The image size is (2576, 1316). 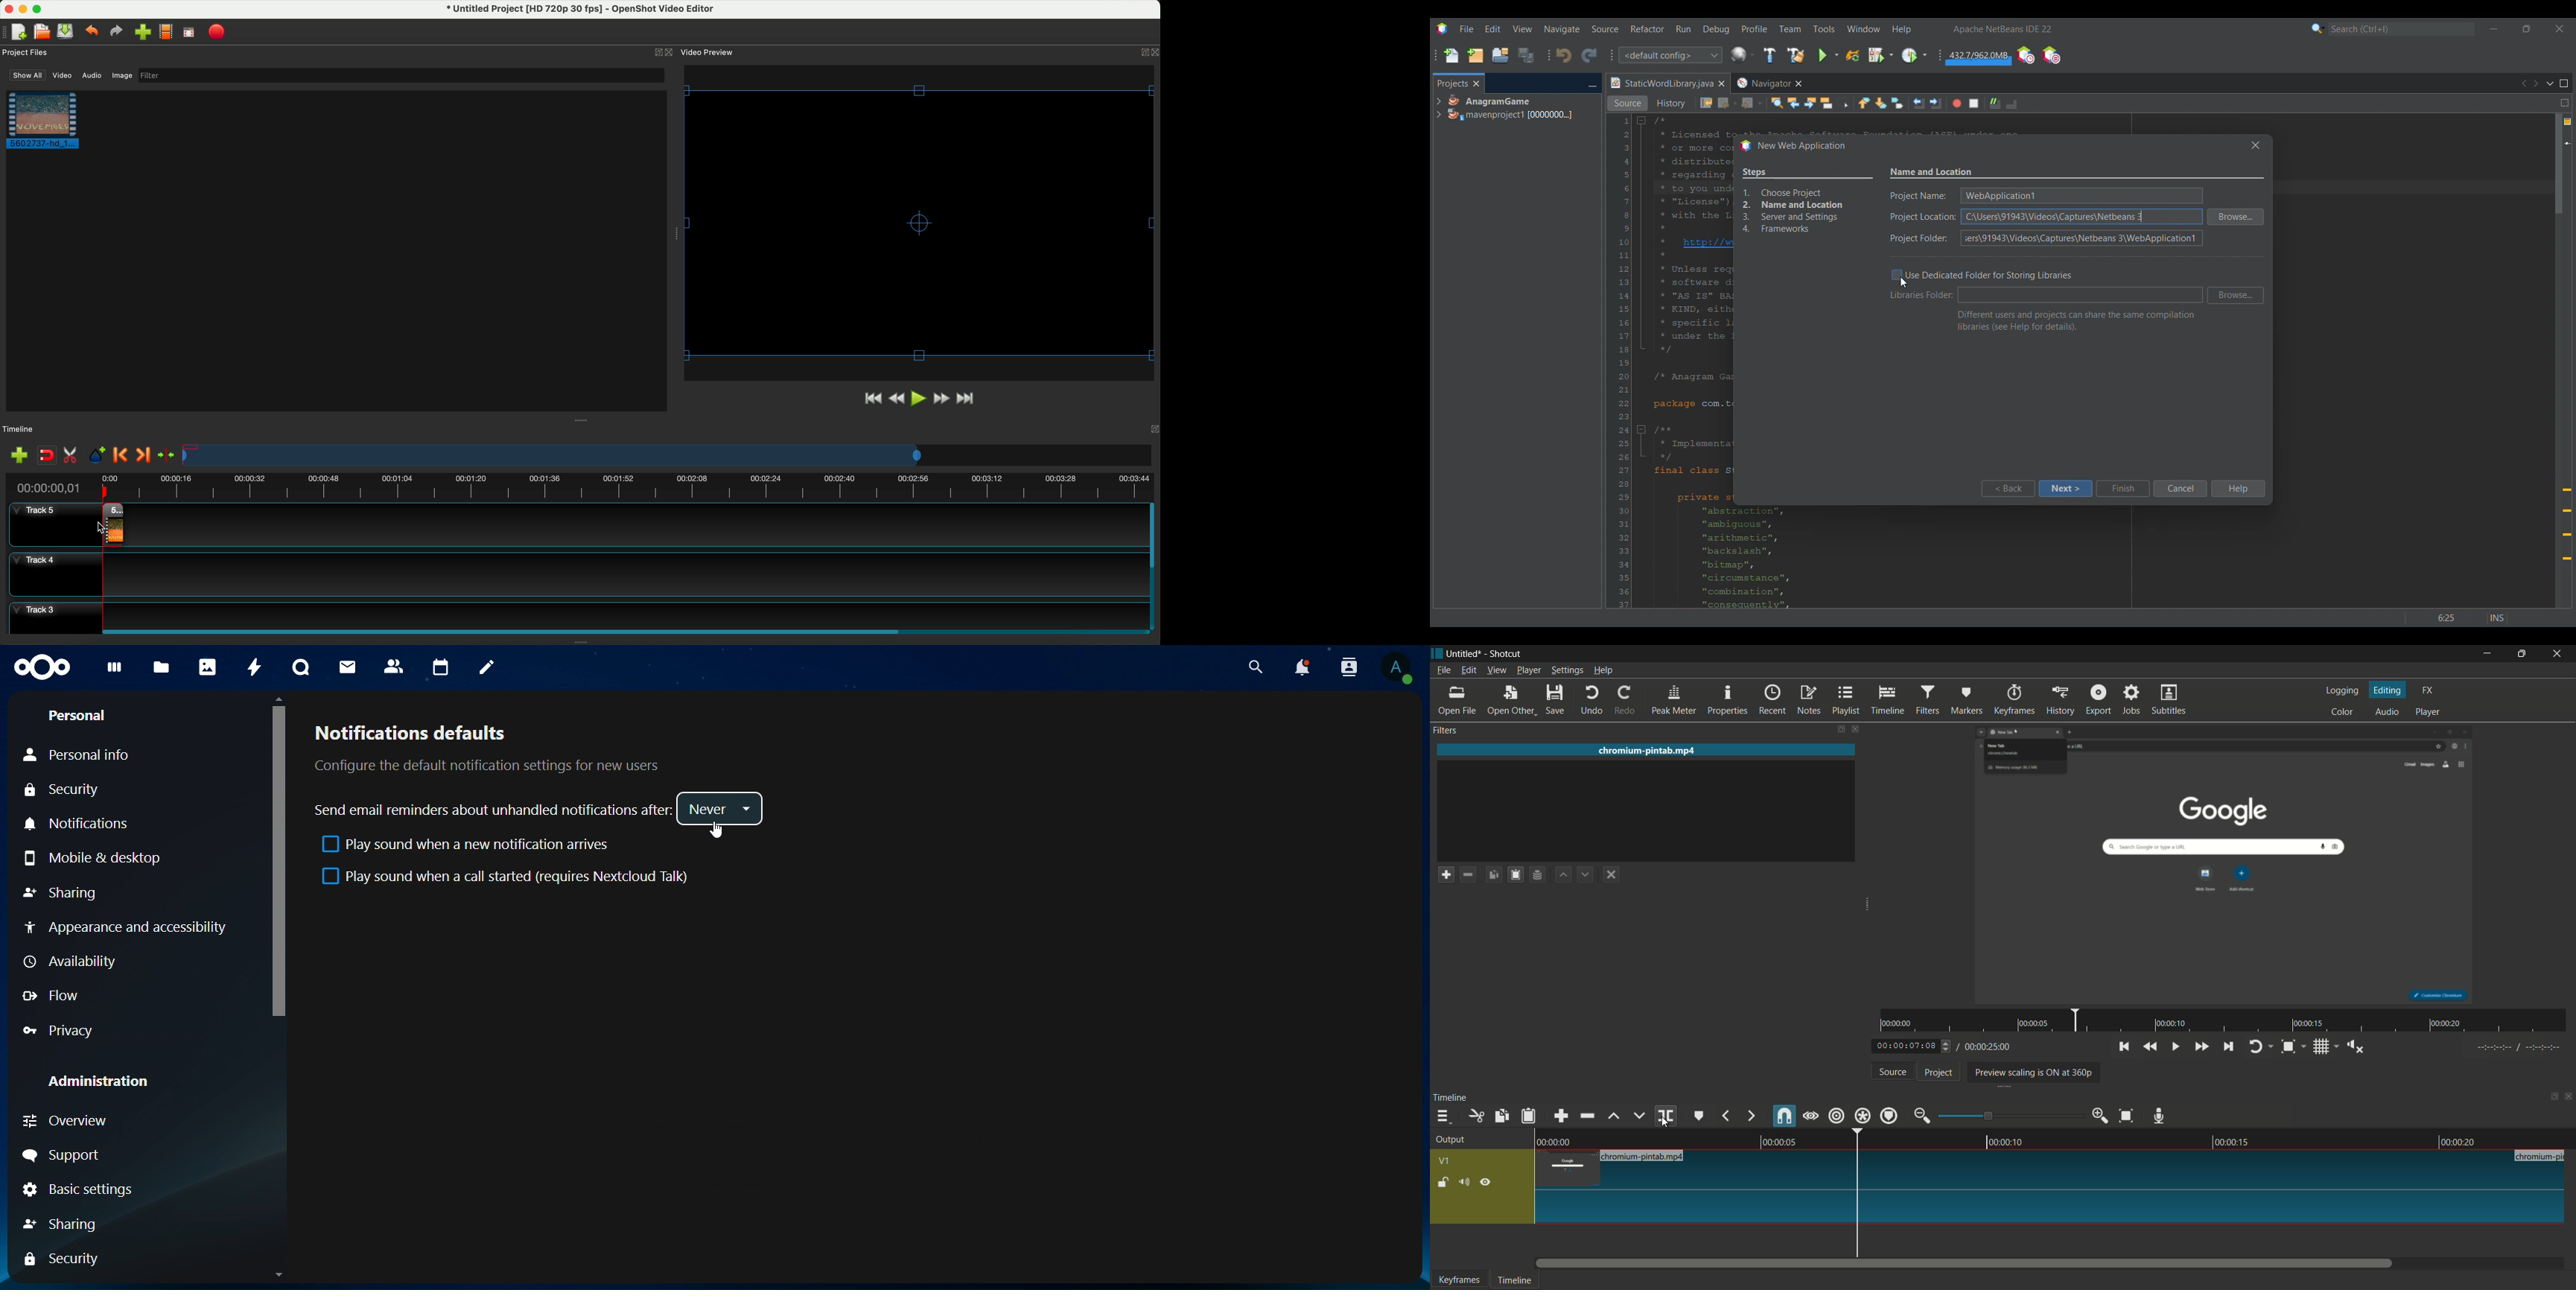 What do you see at coordinates (76, 757) in the screenshot?
I see `Personal Info` at bounding box center [76, 757].